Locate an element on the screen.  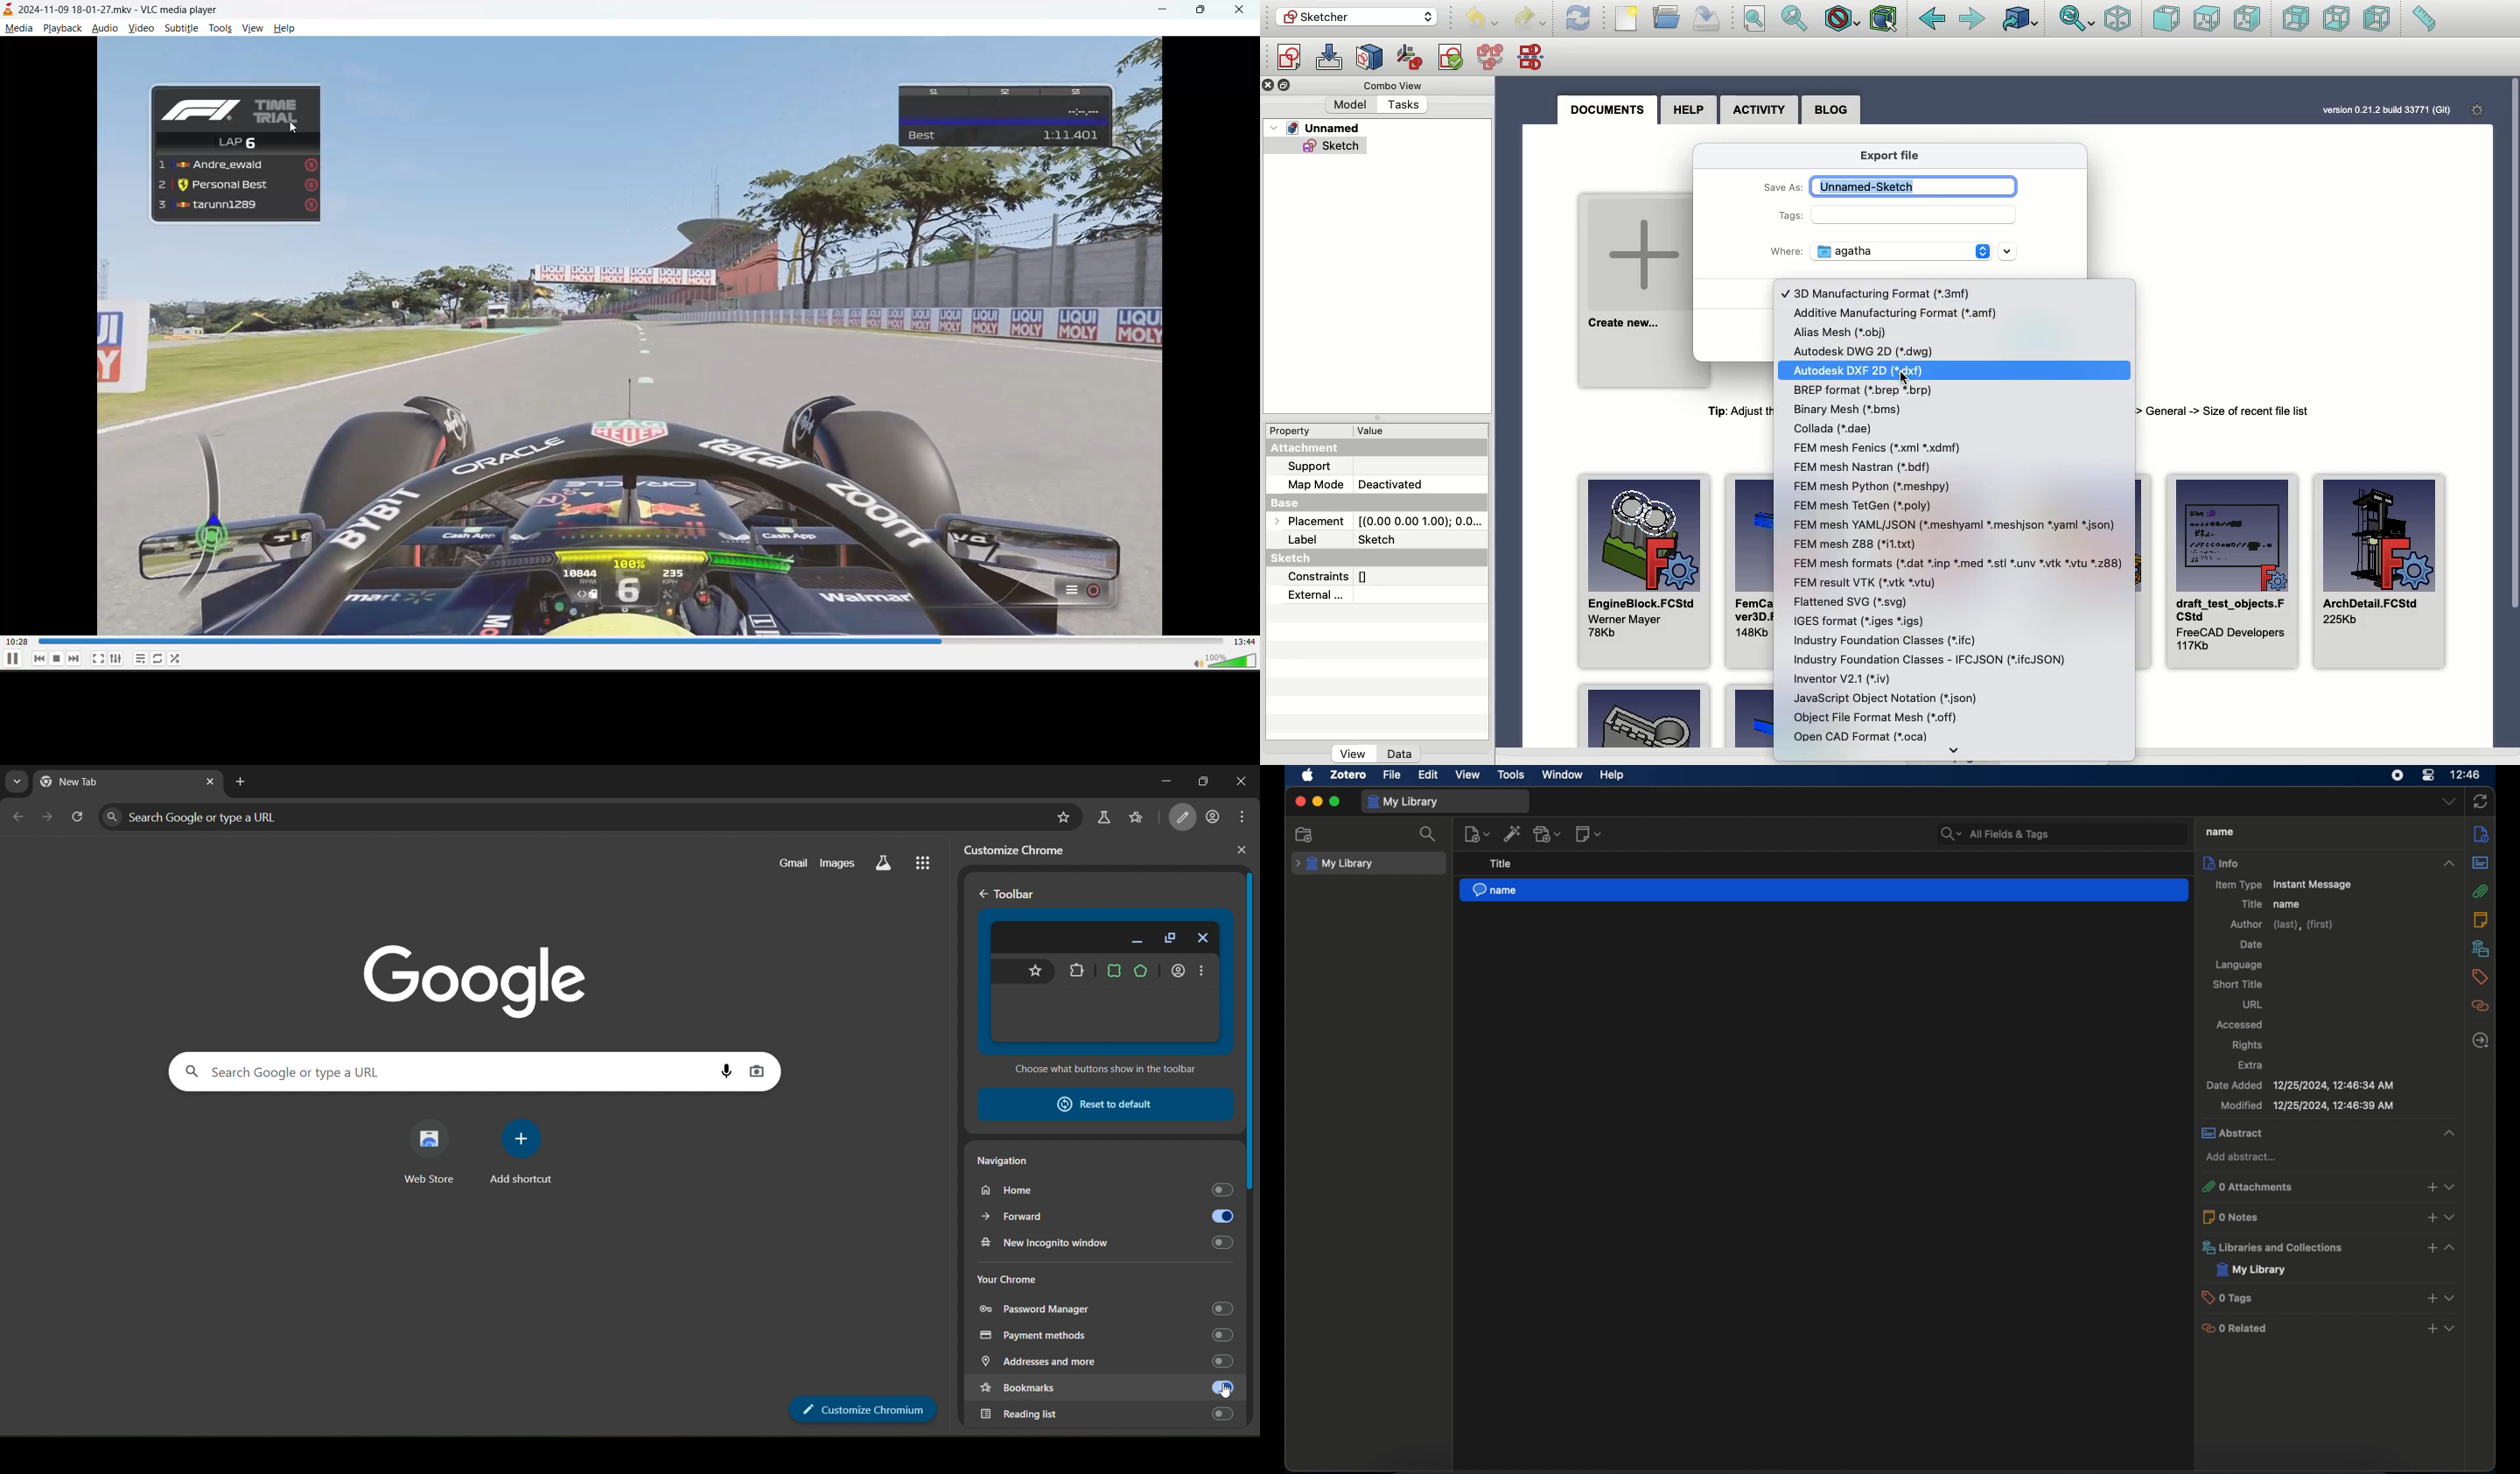
Top is located at coordinates (2206, 18).